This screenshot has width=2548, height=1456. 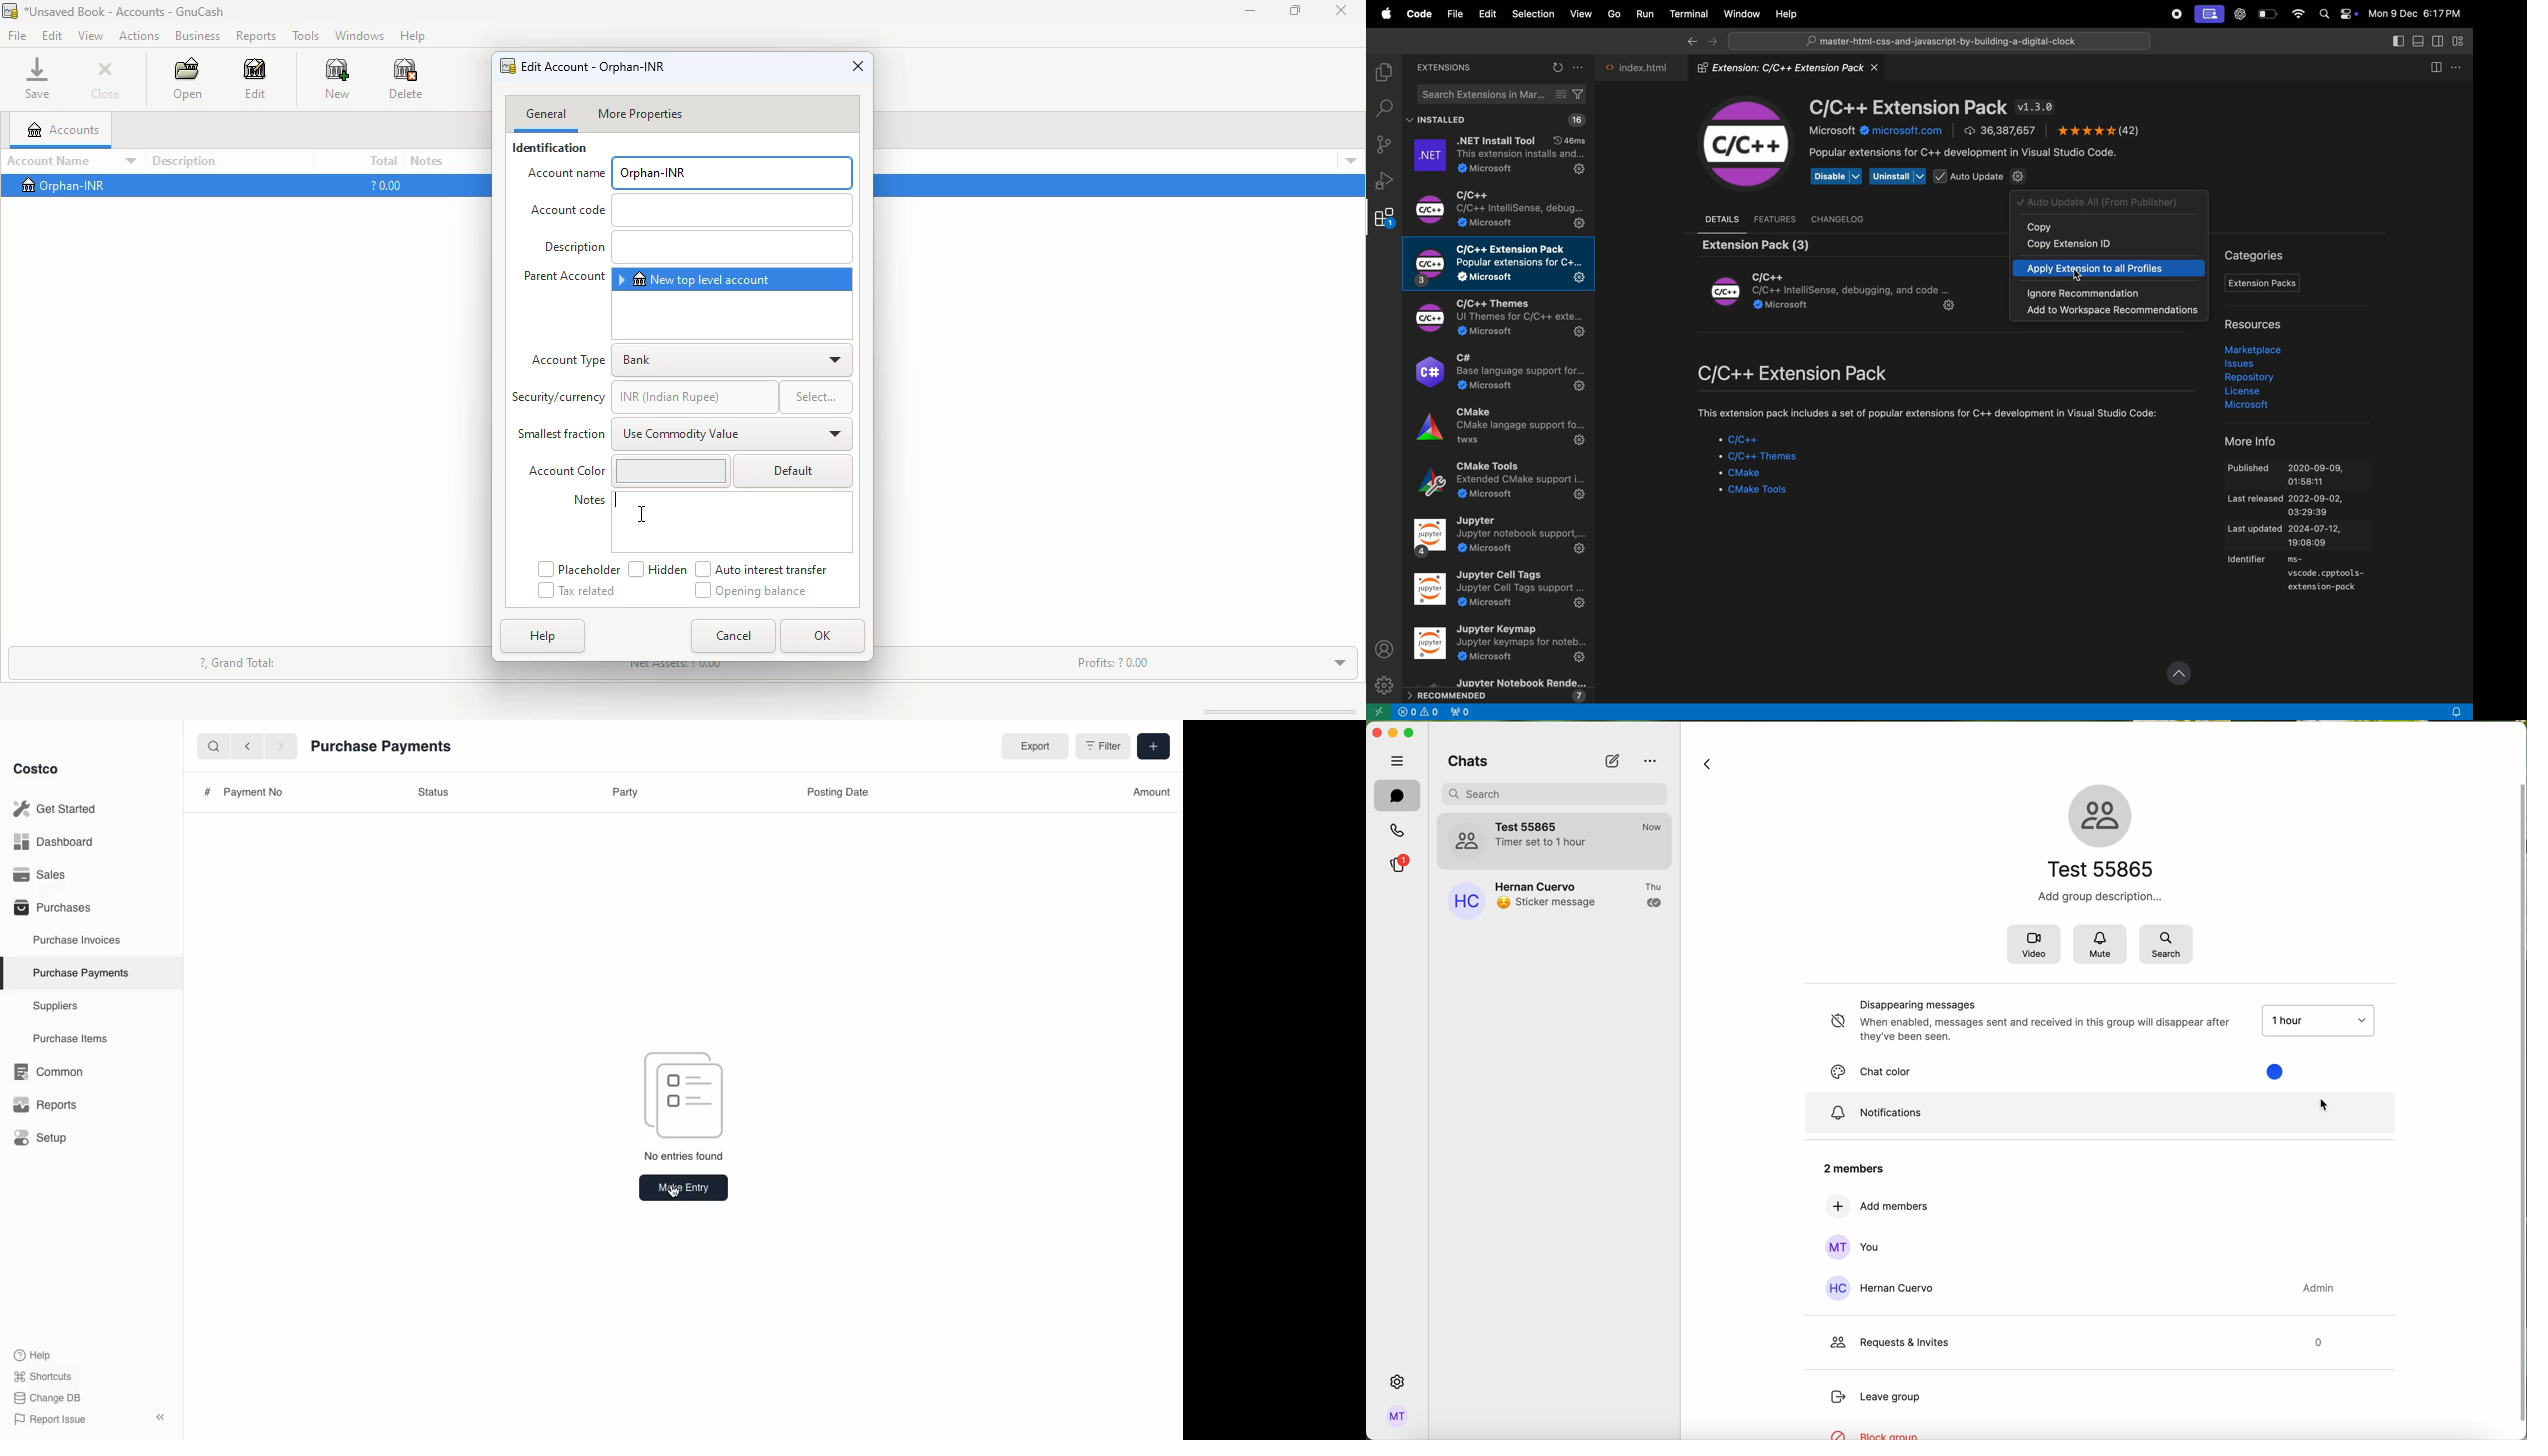 I want to click on general, so click(x=546, y=115).